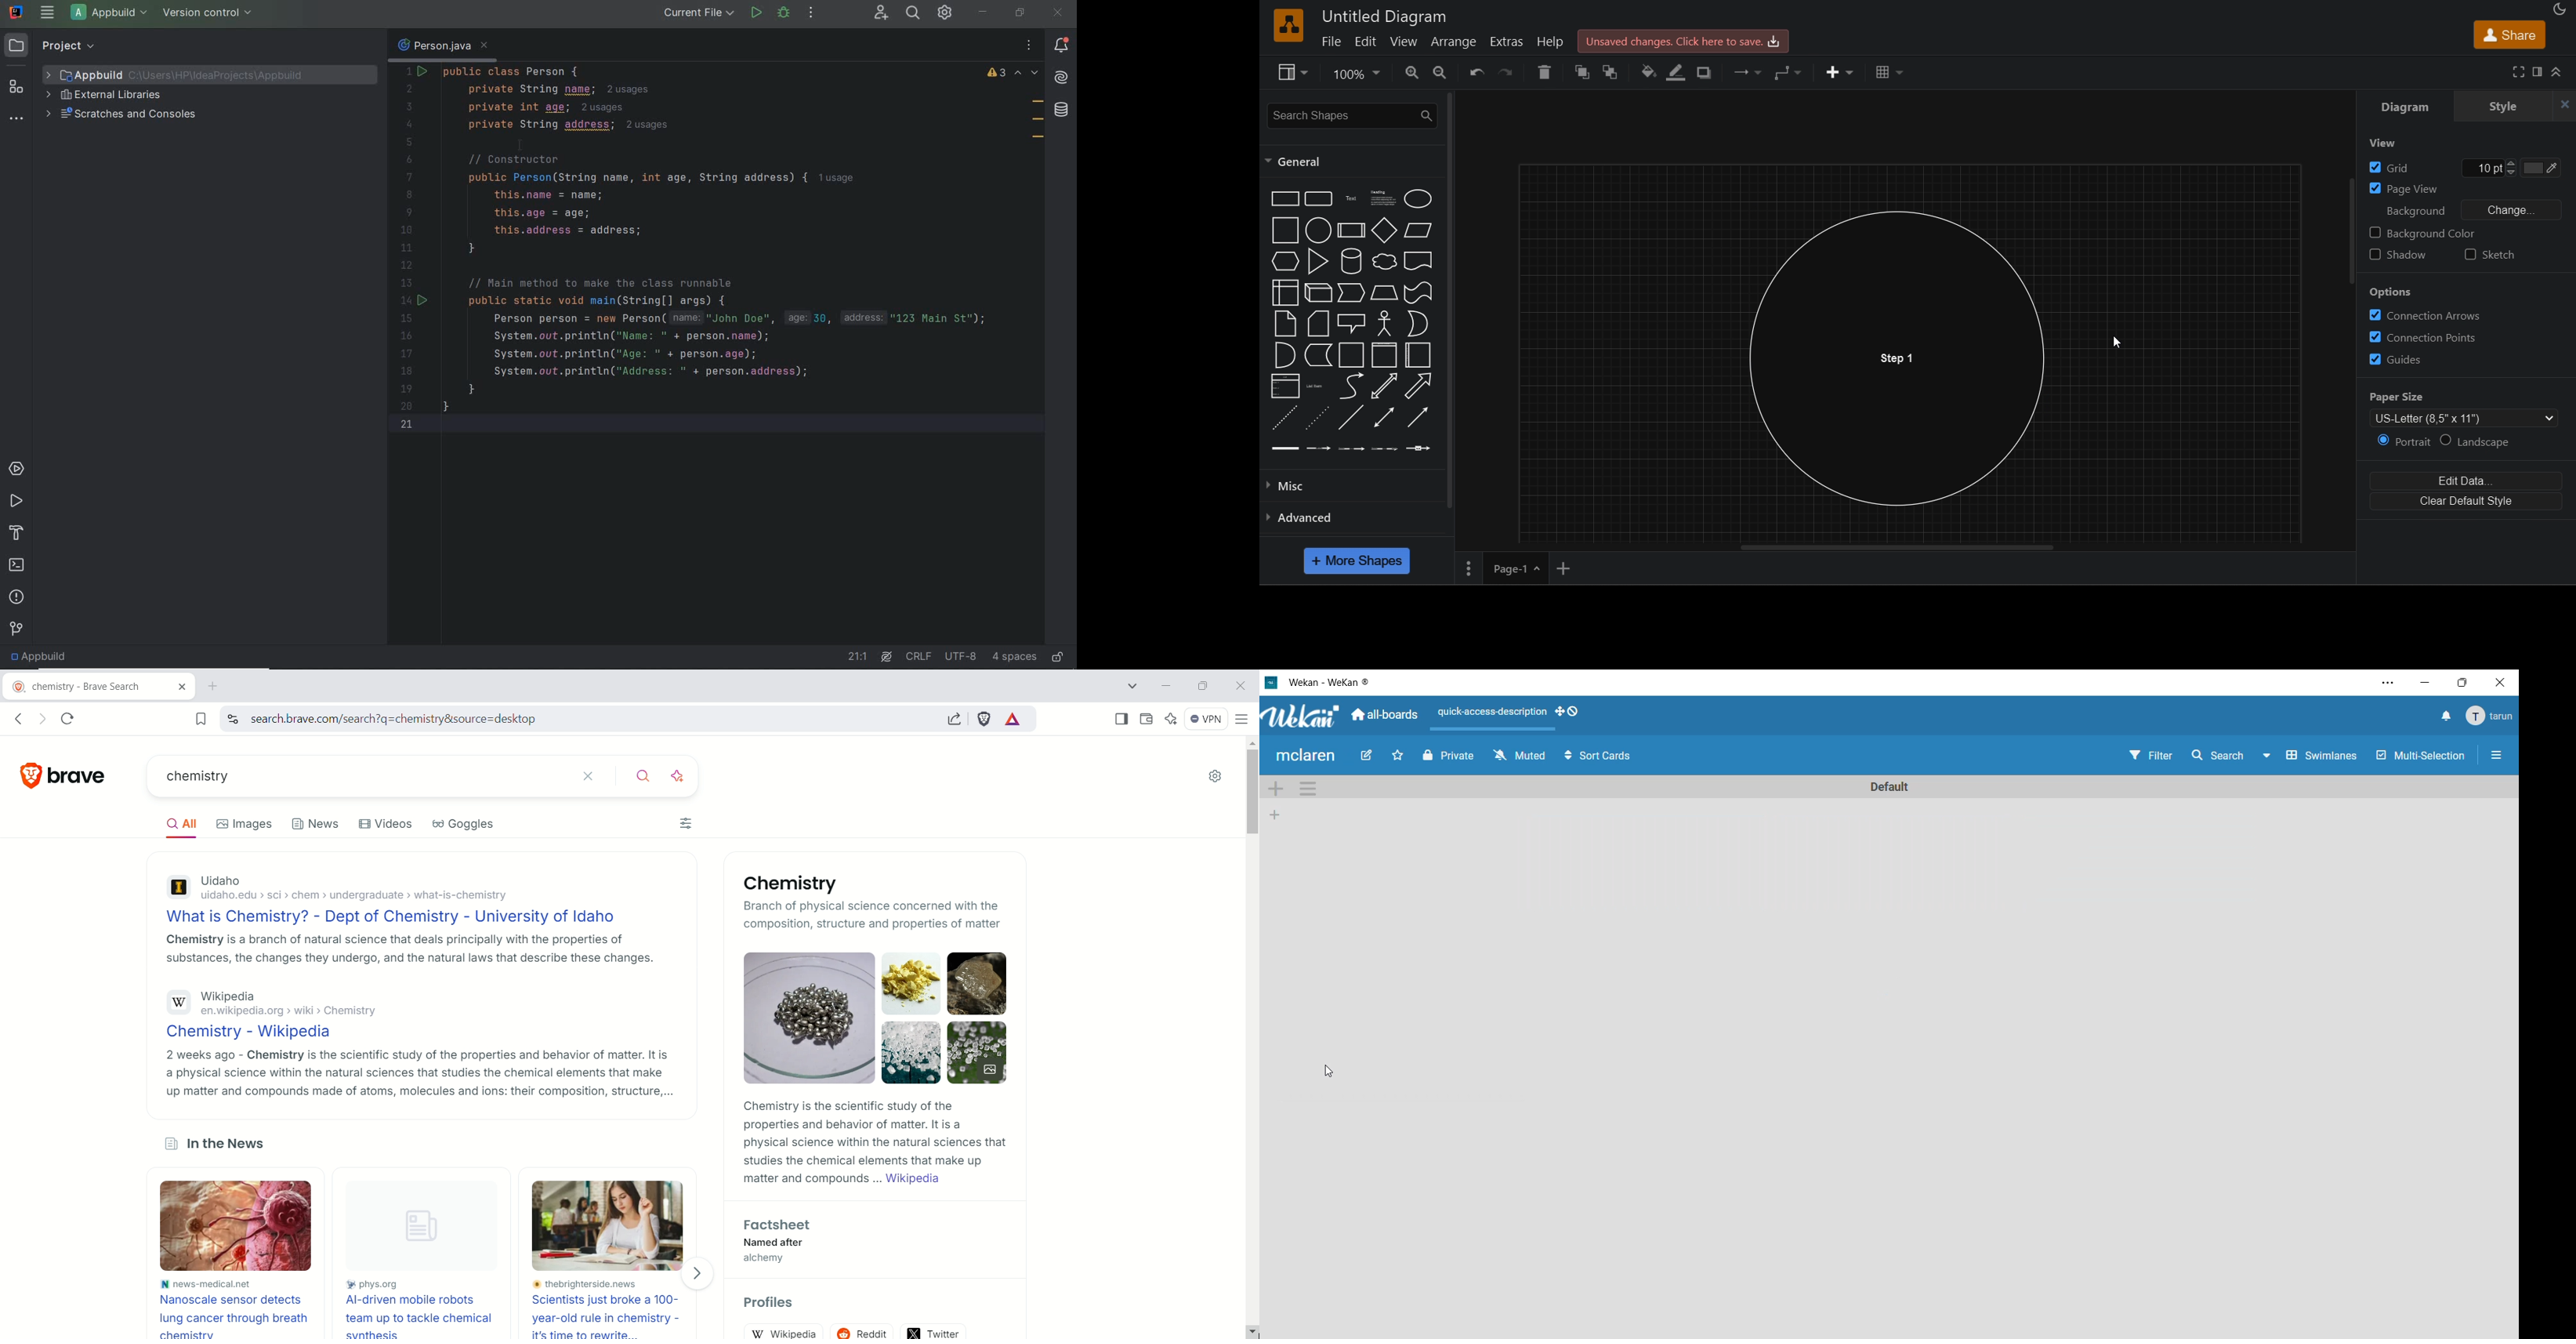 The image size is (2576, 1344). What do you see at coordinates (15, 500) in the screenshot?
I see `run` at bounding box center [15, 500].